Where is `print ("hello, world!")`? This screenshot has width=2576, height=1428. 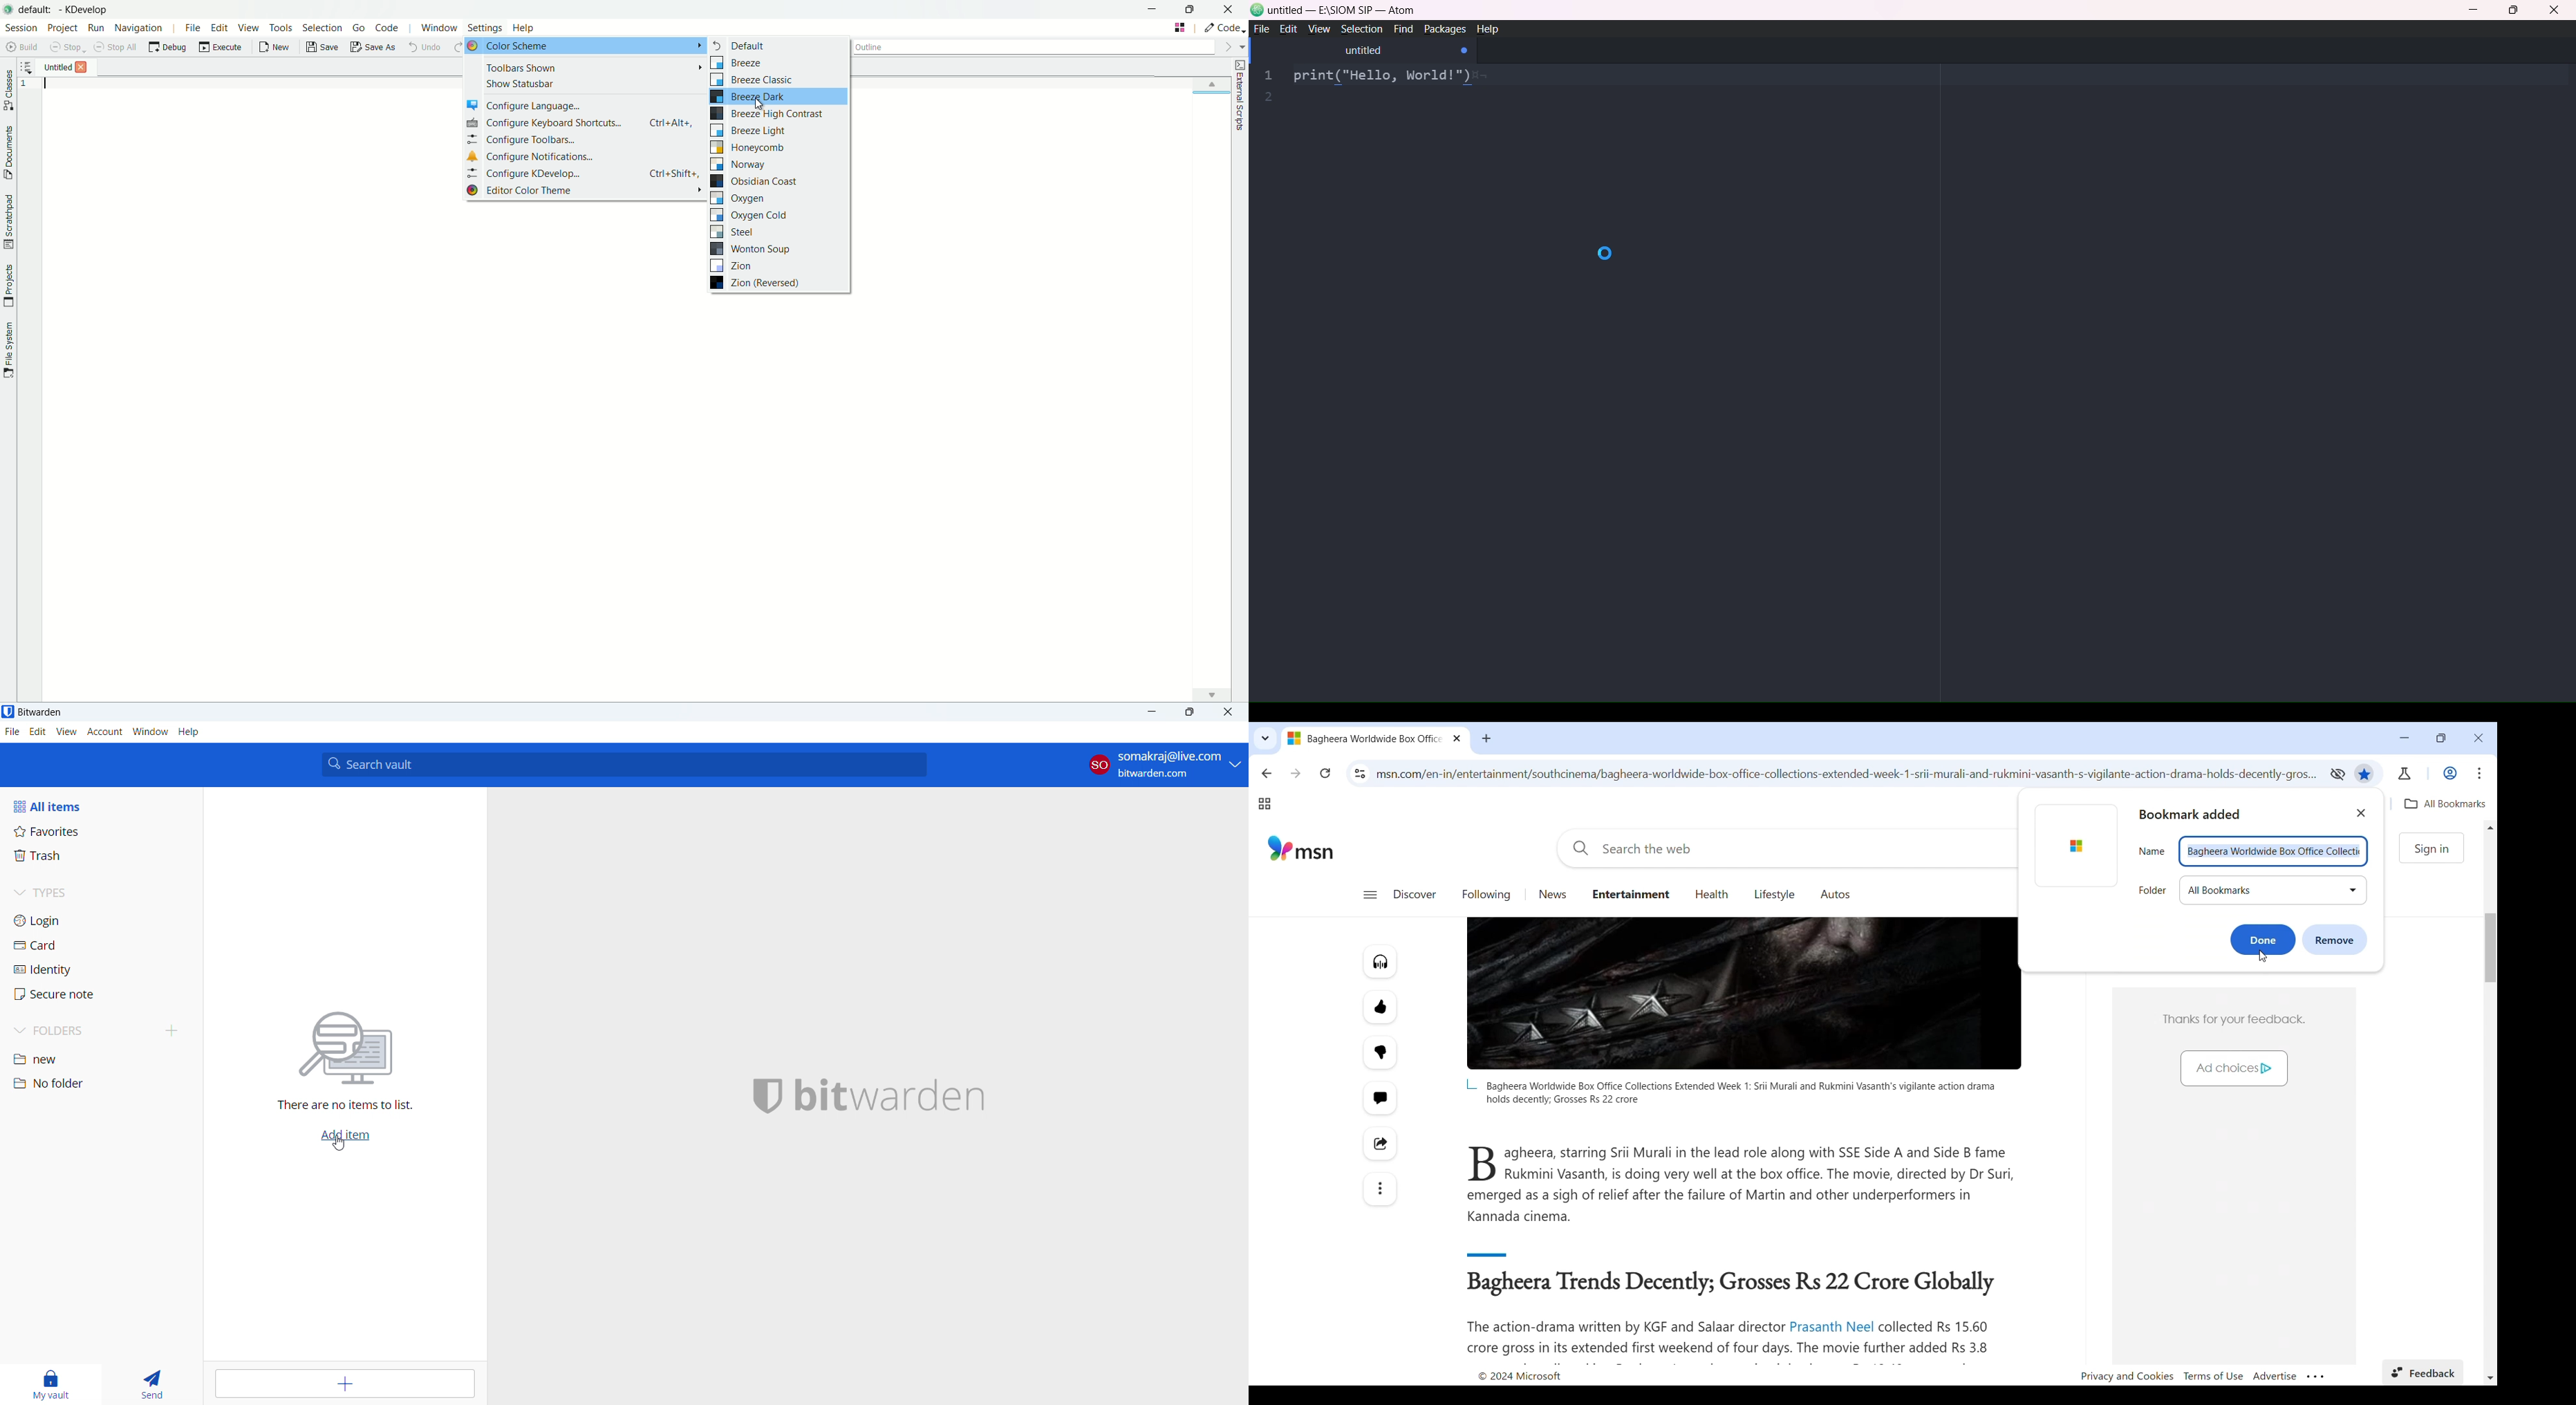
print ("hello, world!") is located at coordinates (1390, 76).